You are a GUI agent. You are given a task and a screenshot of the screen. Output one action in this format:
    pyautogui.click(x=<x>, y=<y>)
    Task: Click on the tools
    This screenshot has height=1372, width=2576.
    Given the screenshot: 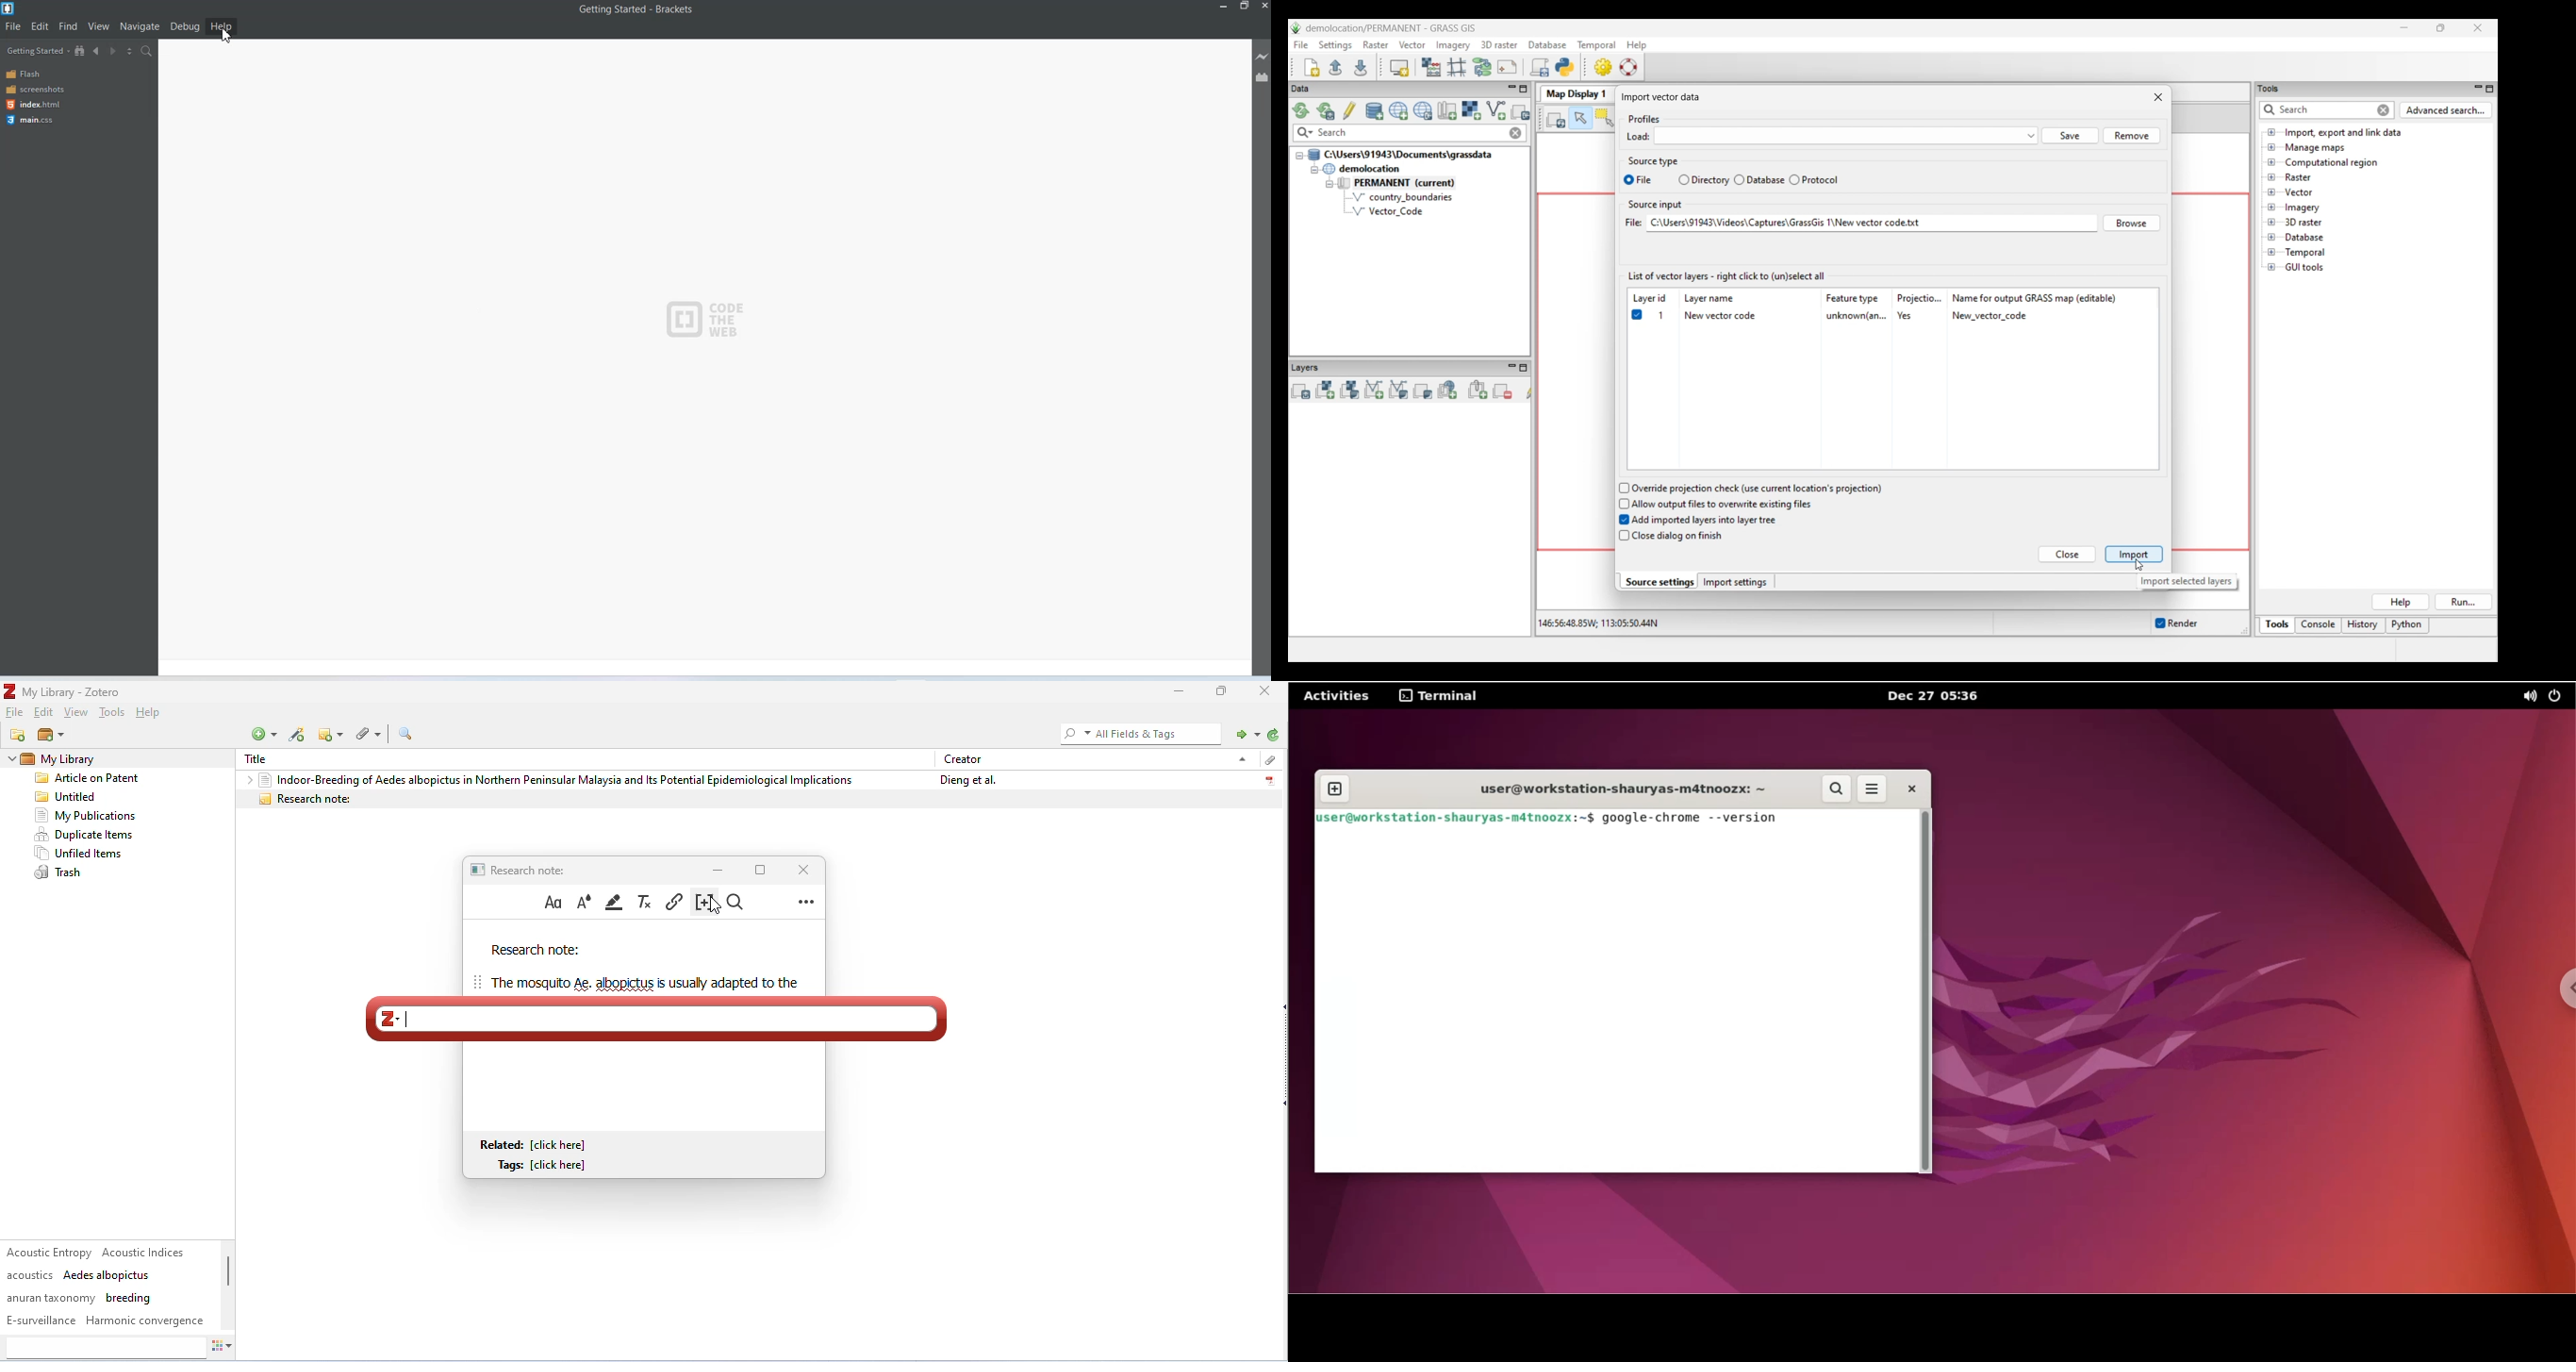 What is the action you would take?
    pyautogui.click(x=111, y=714)
    